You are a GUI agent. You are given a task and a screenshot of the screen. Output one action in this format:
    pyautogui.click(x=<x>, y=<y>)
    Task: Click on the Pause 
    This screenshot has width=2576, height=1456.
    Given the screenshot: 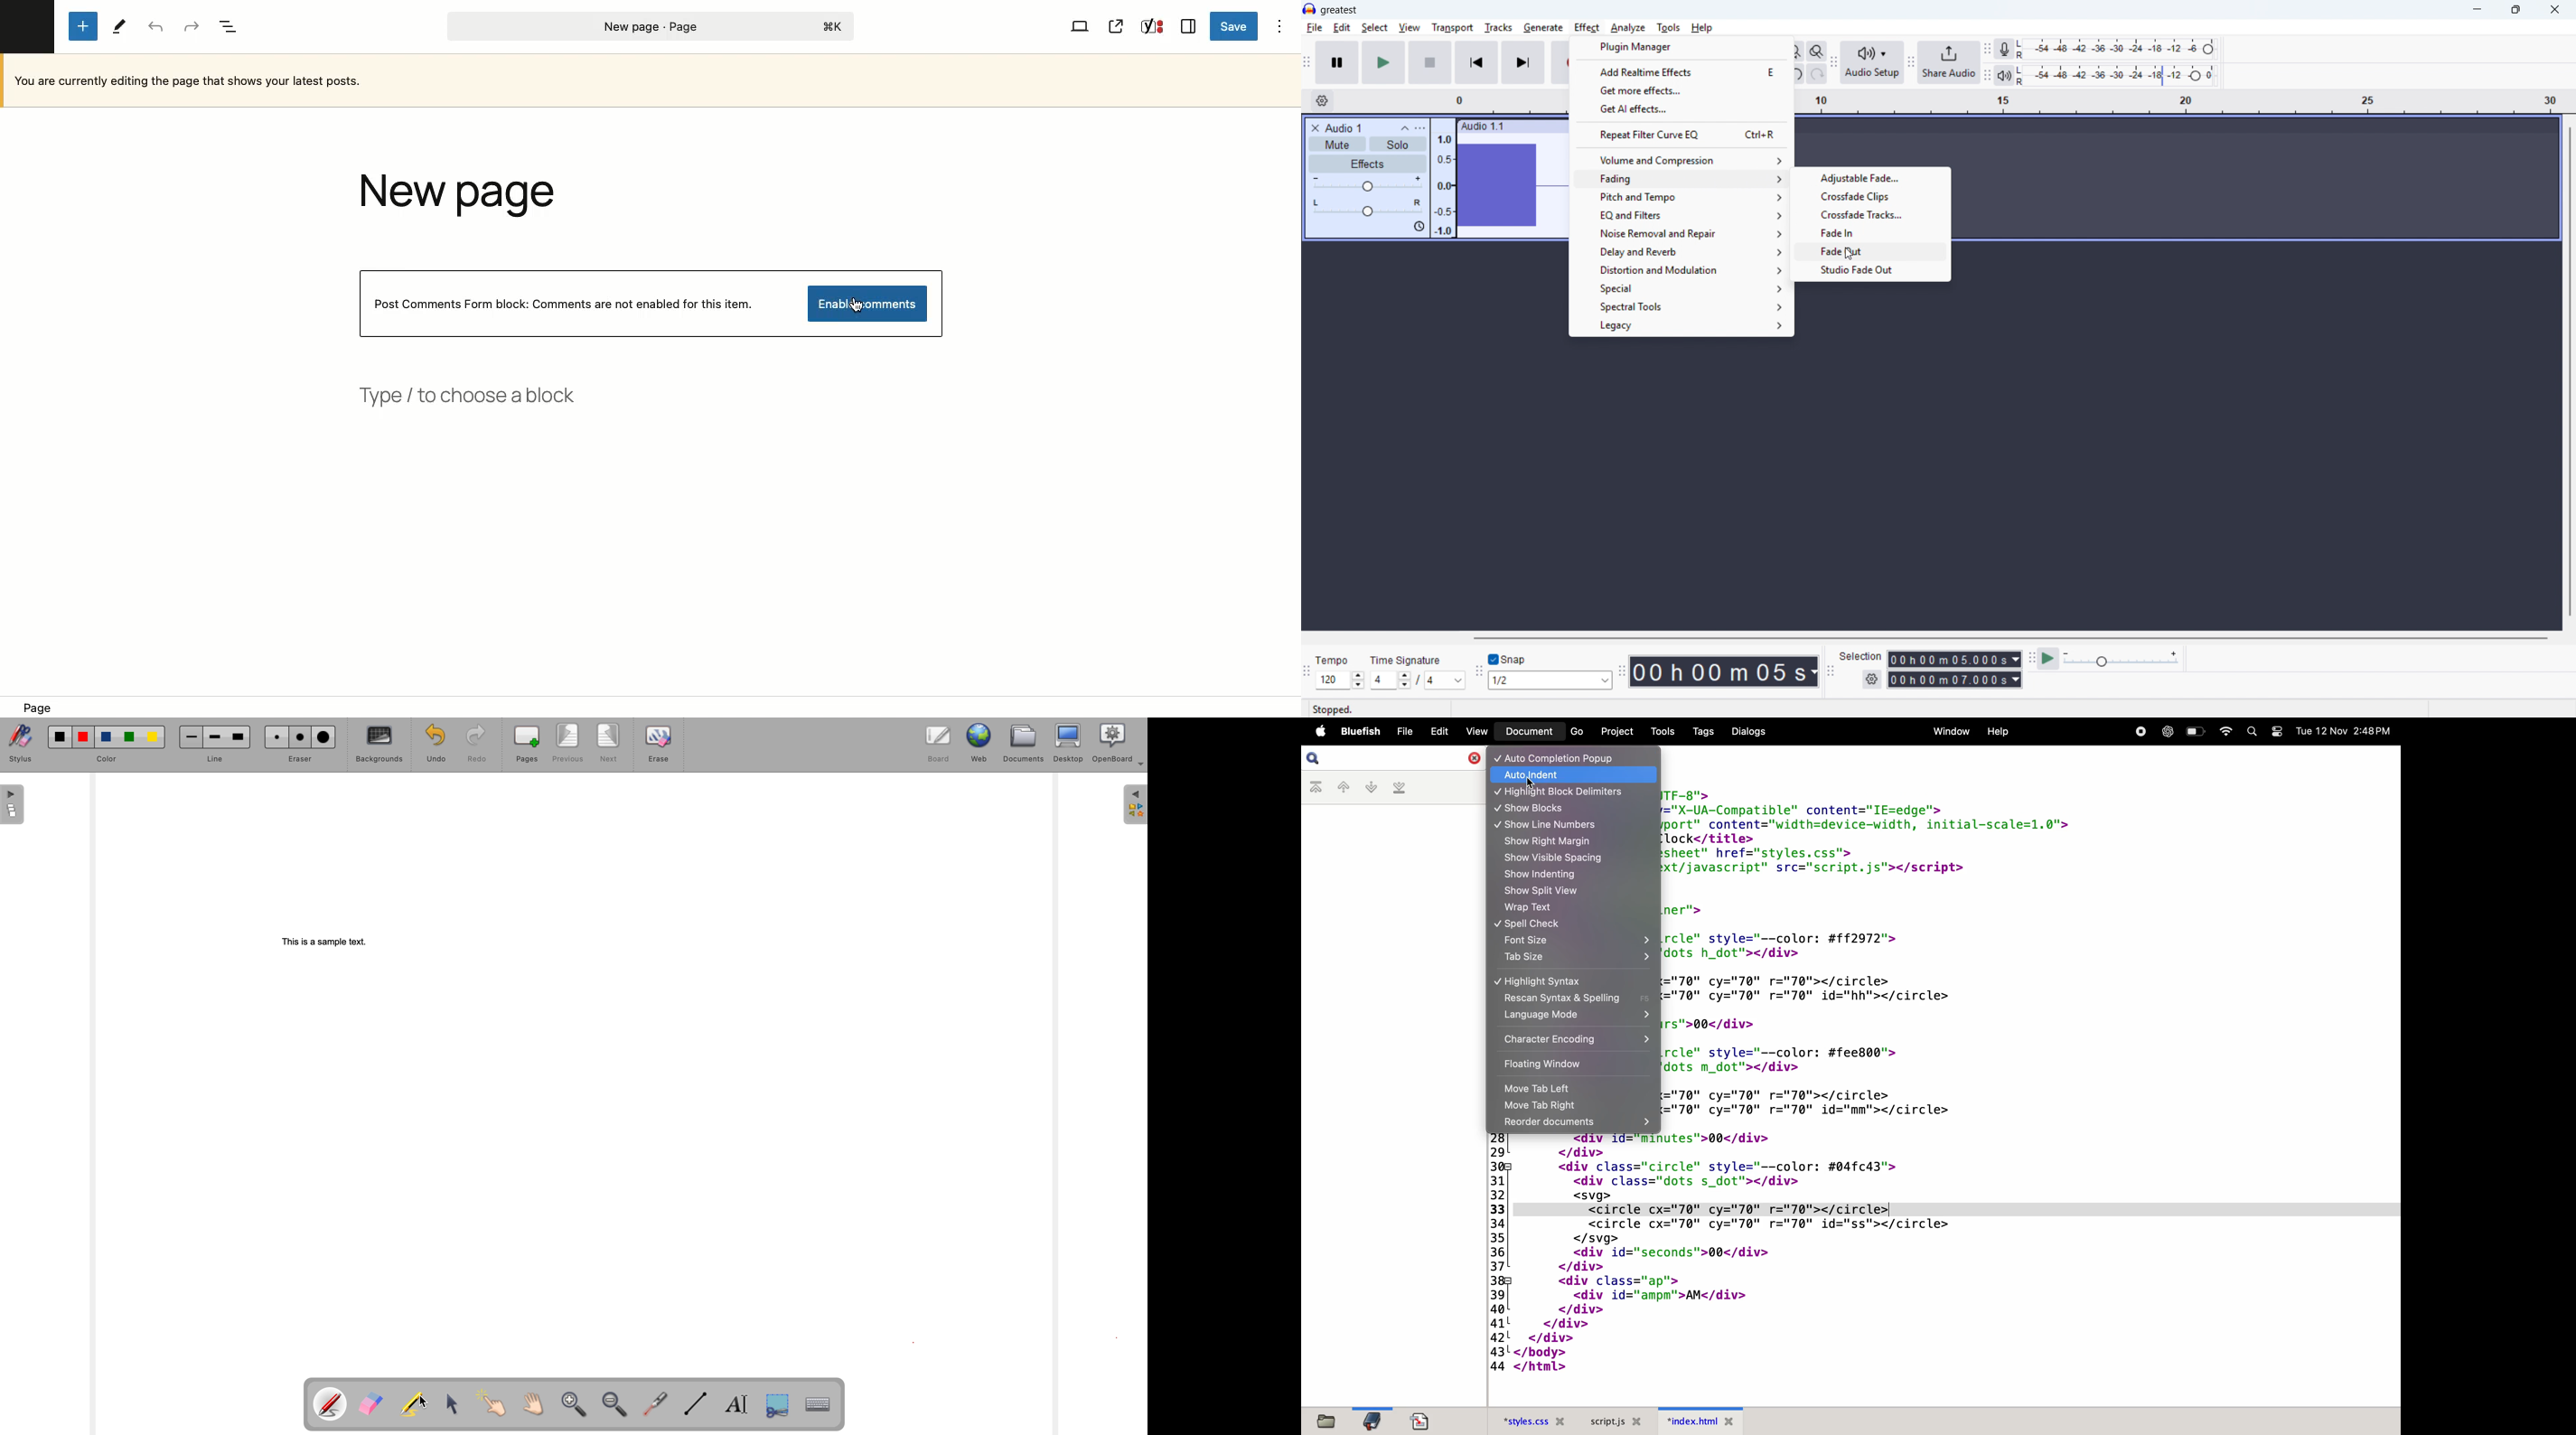 What is the action you would take?
    pyautogui.click(x=1337, y=62)
    